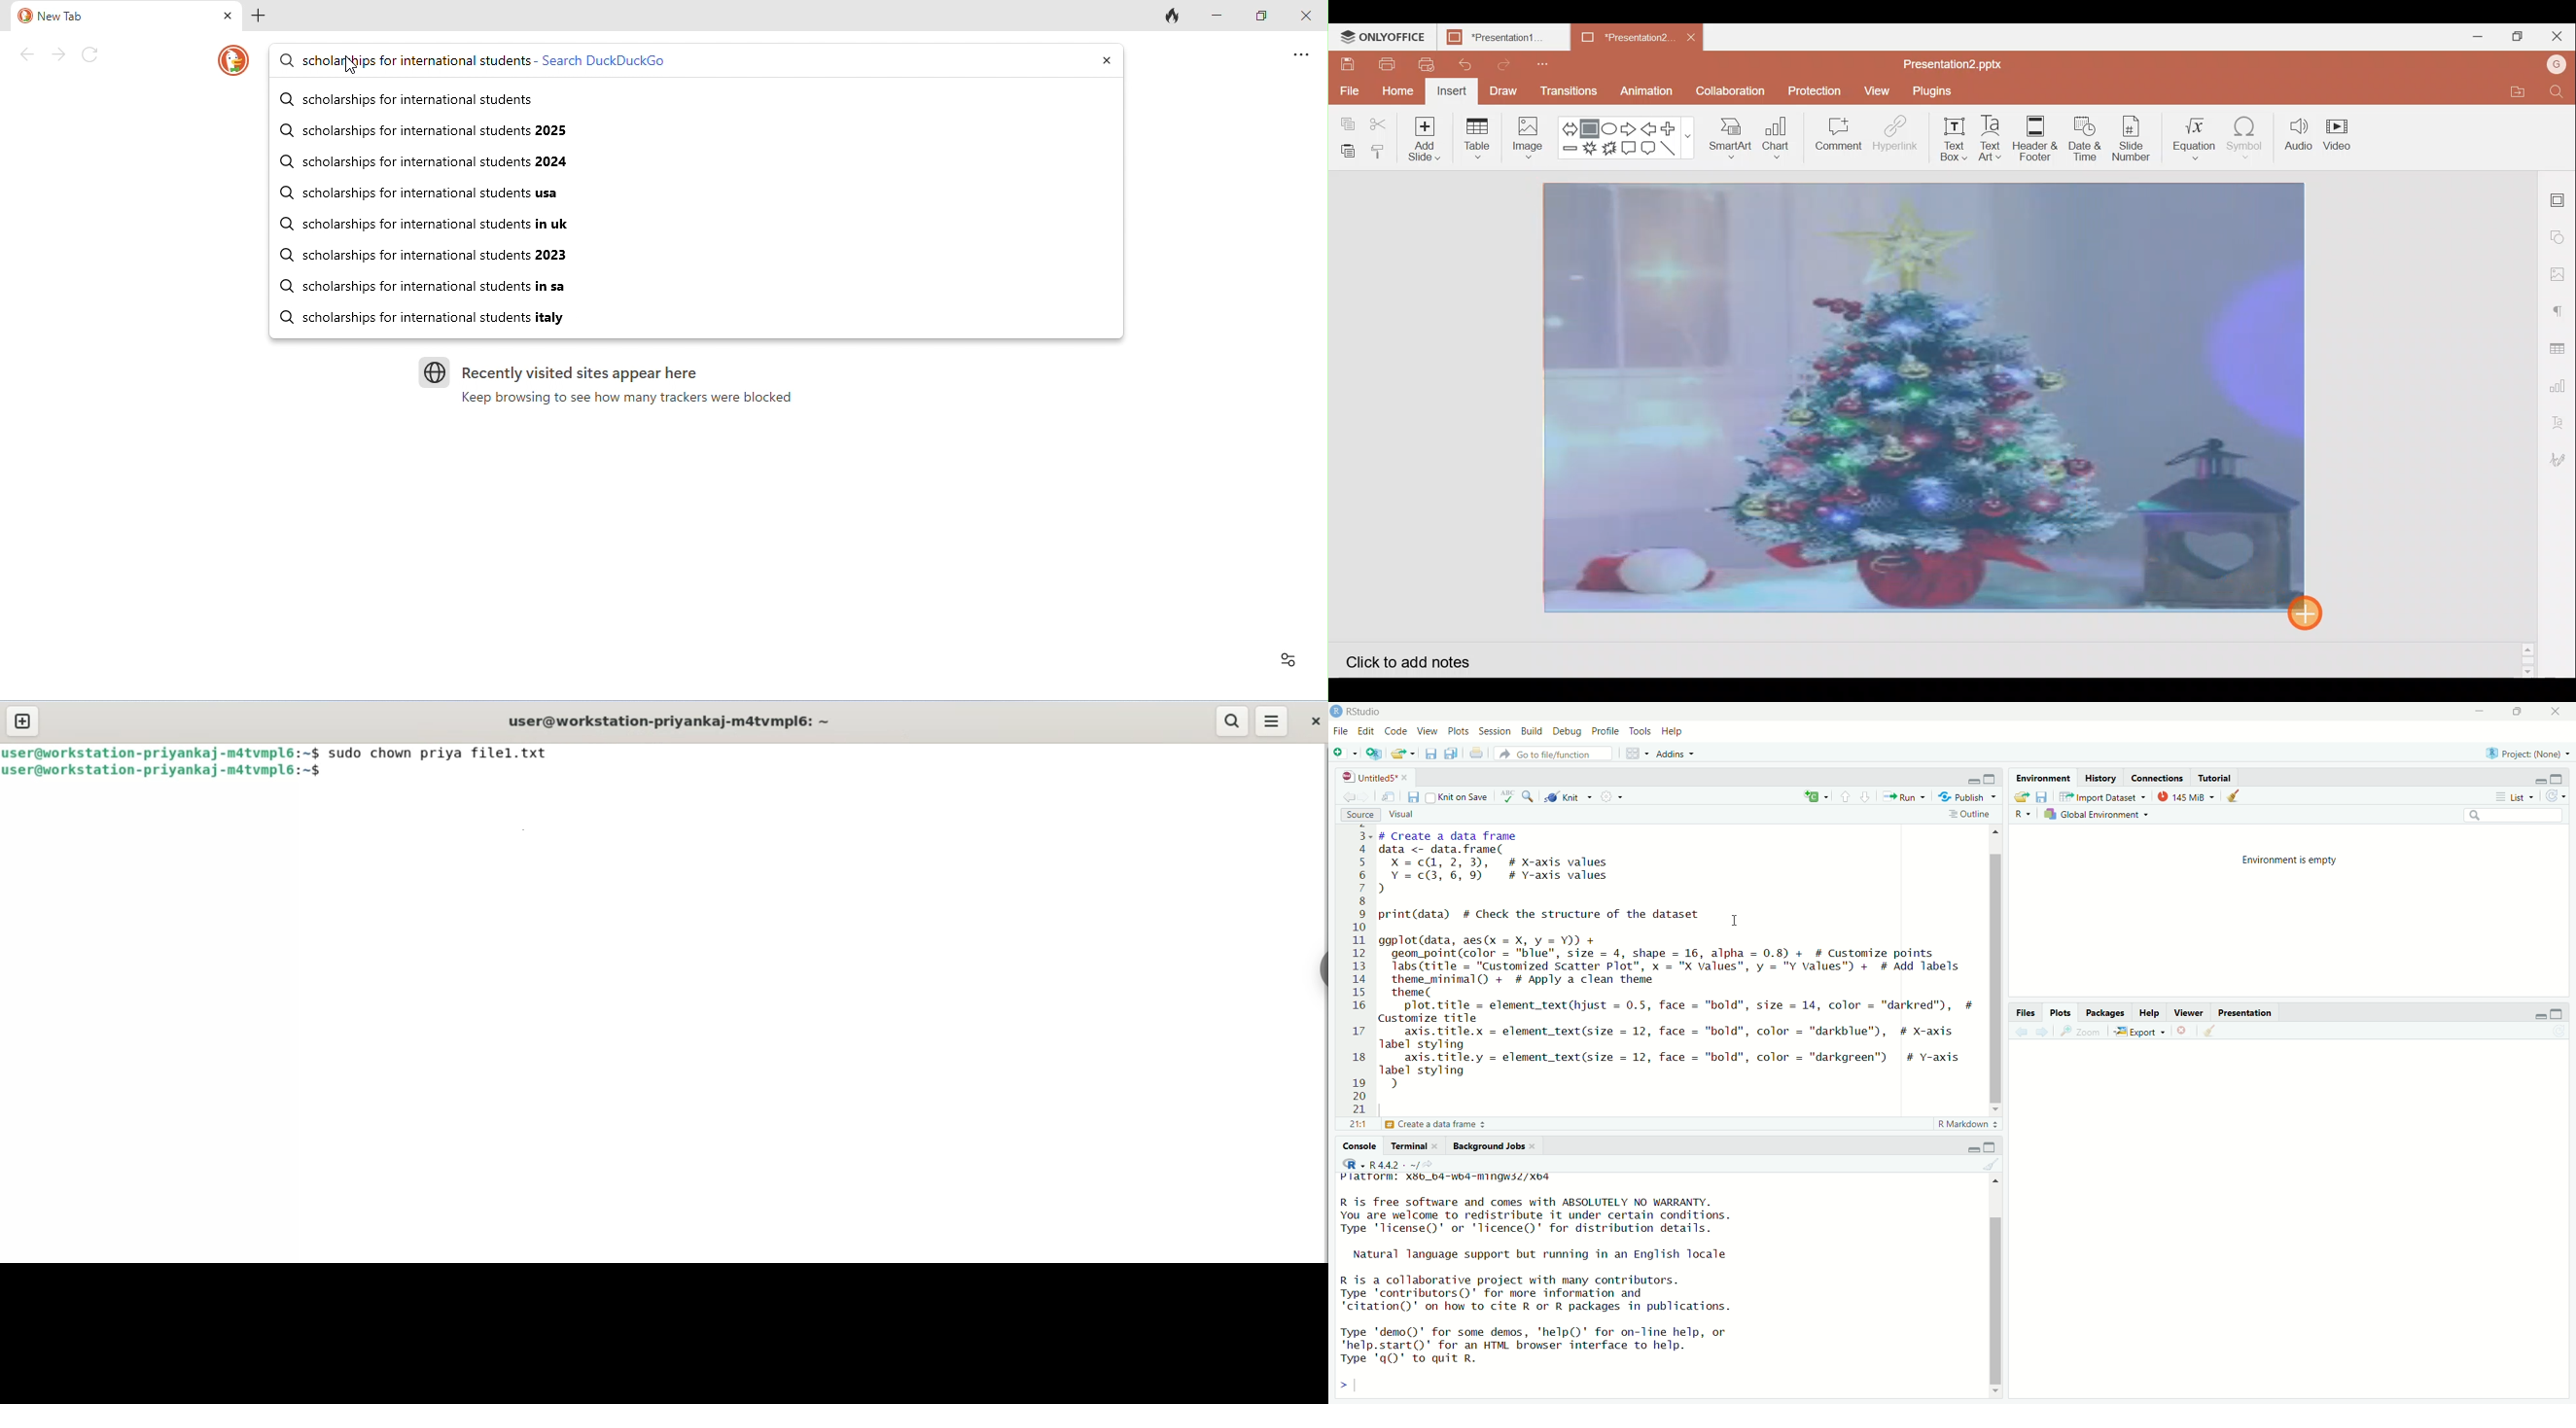 The image size is (2576, 1428). Describe the element at coordinates (1349, 800) in the screenshot. I see `Go back to the previous source location` at that location.